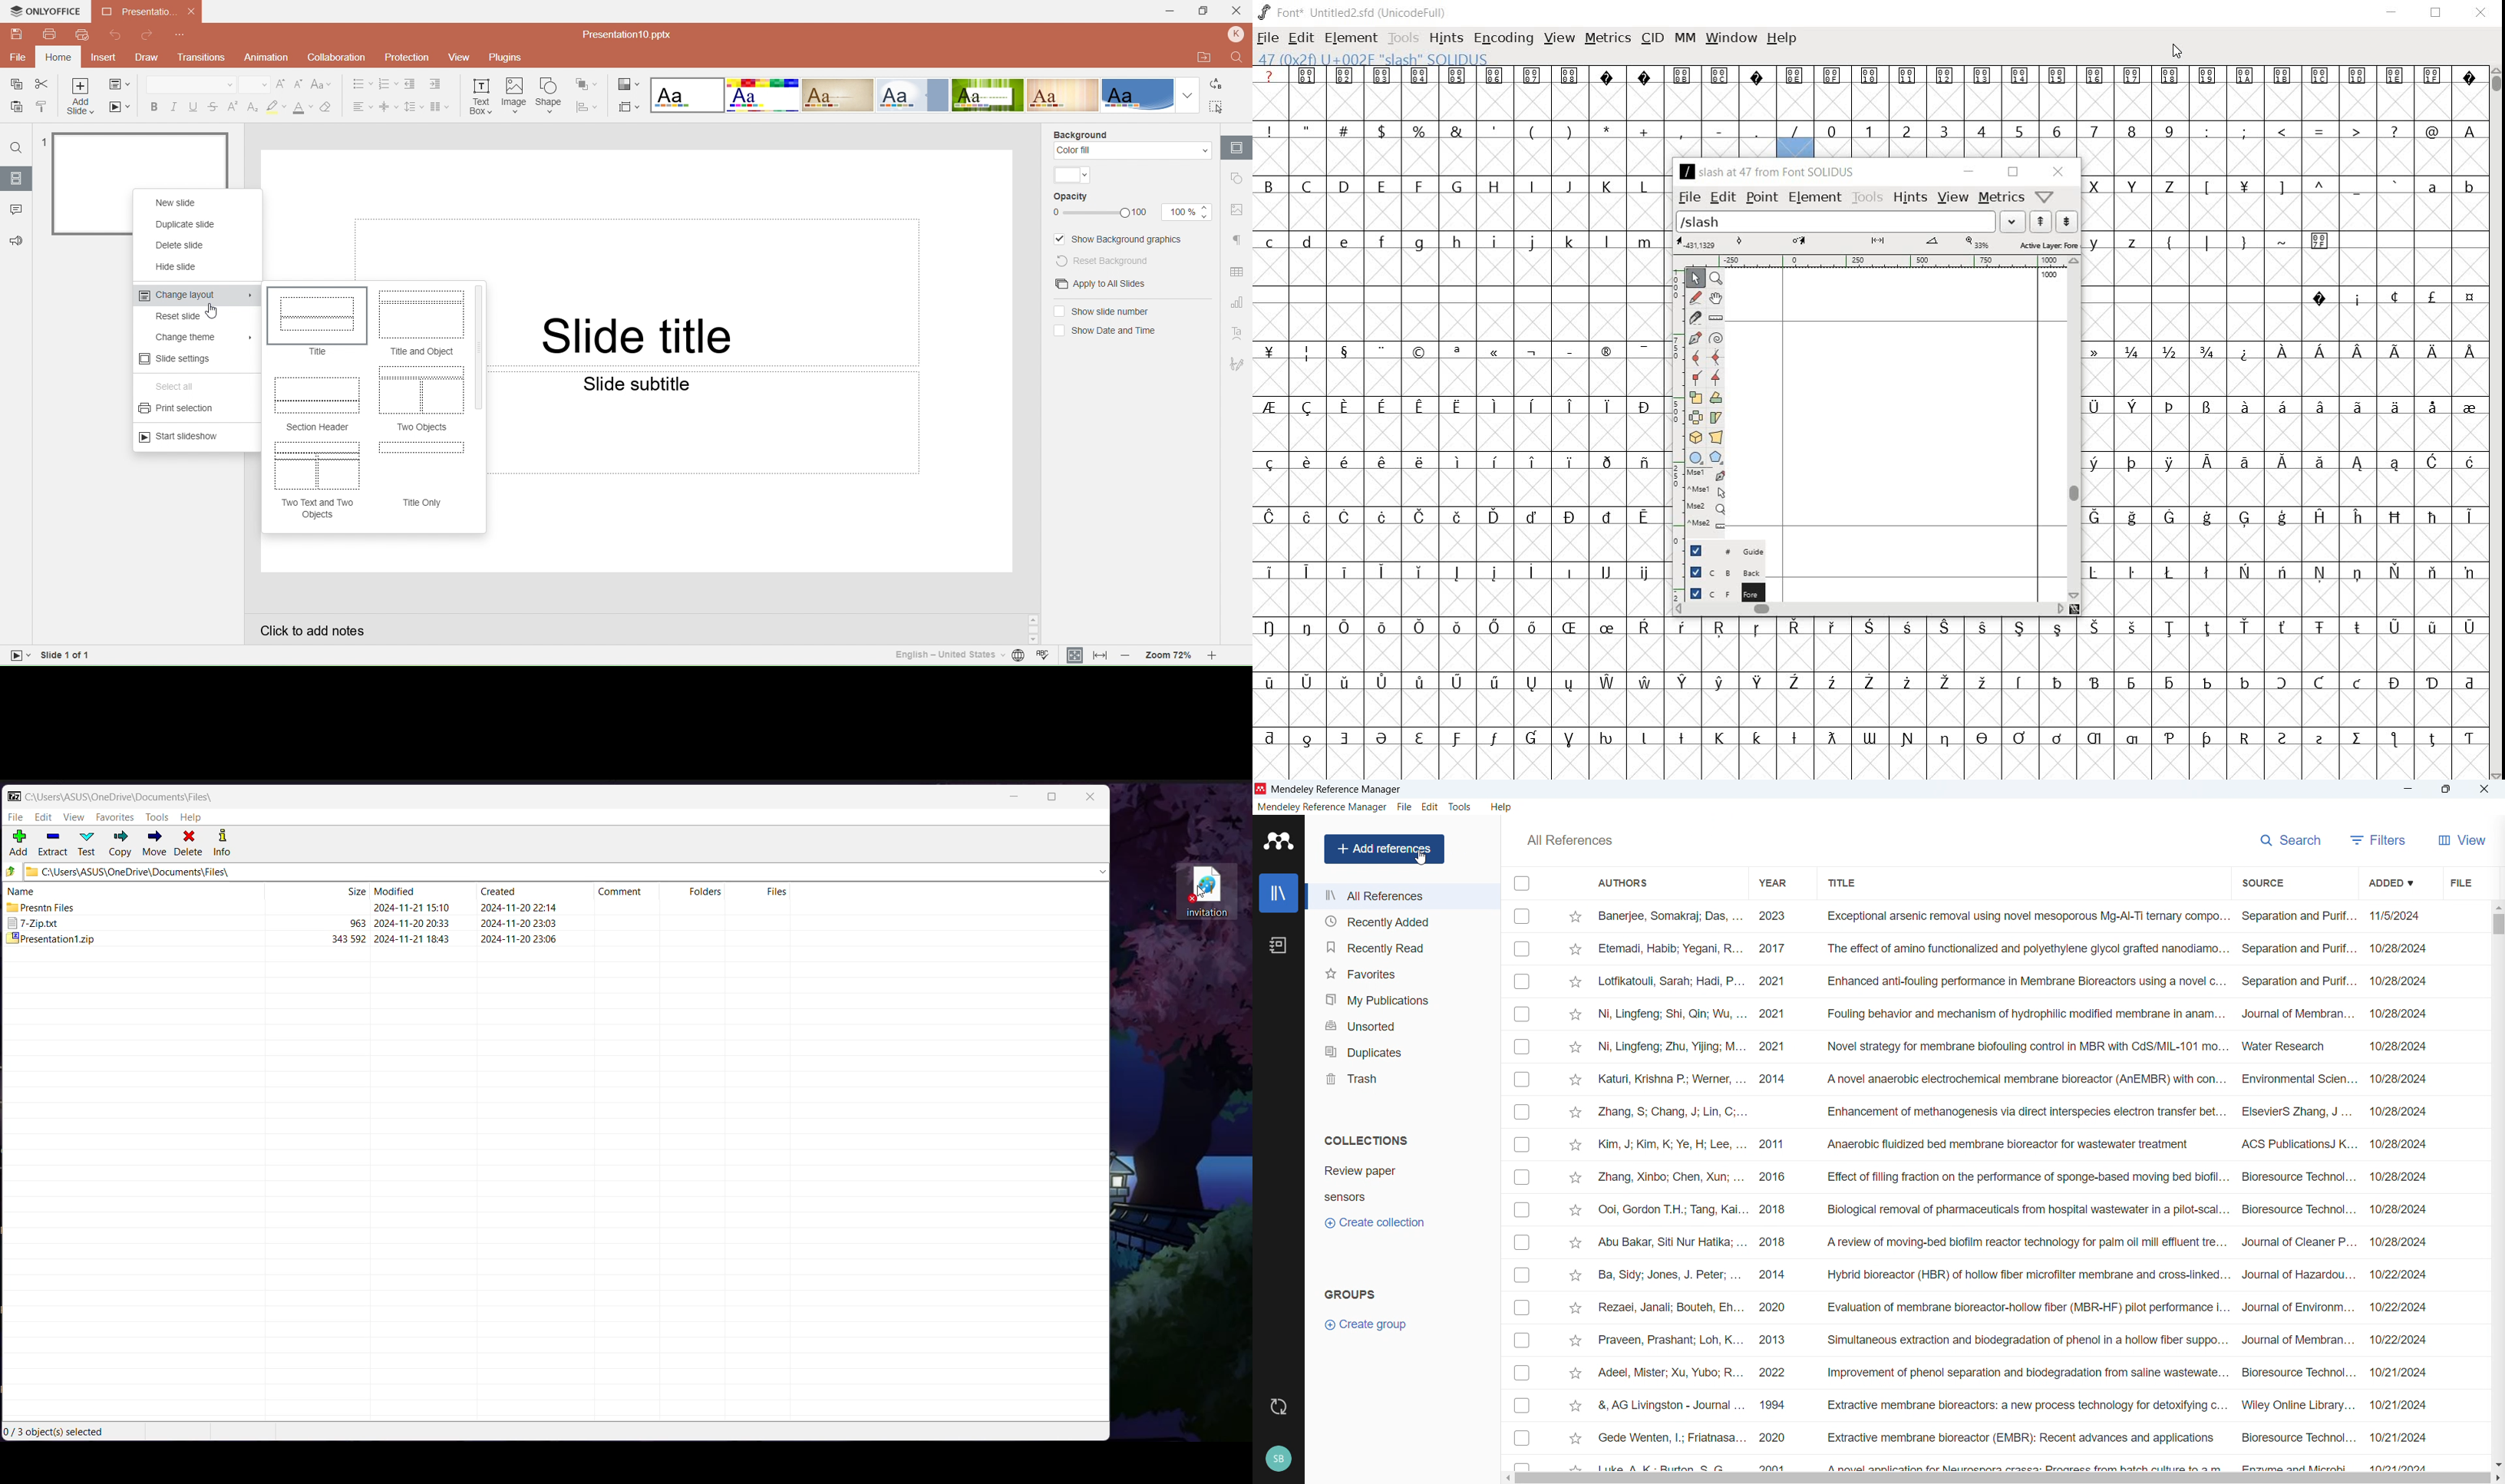 The height and width of the screenshot is (1484, 2520). Describe the element at coordinates (1421, 858) in the screenshot. I see `cursor` at that location.